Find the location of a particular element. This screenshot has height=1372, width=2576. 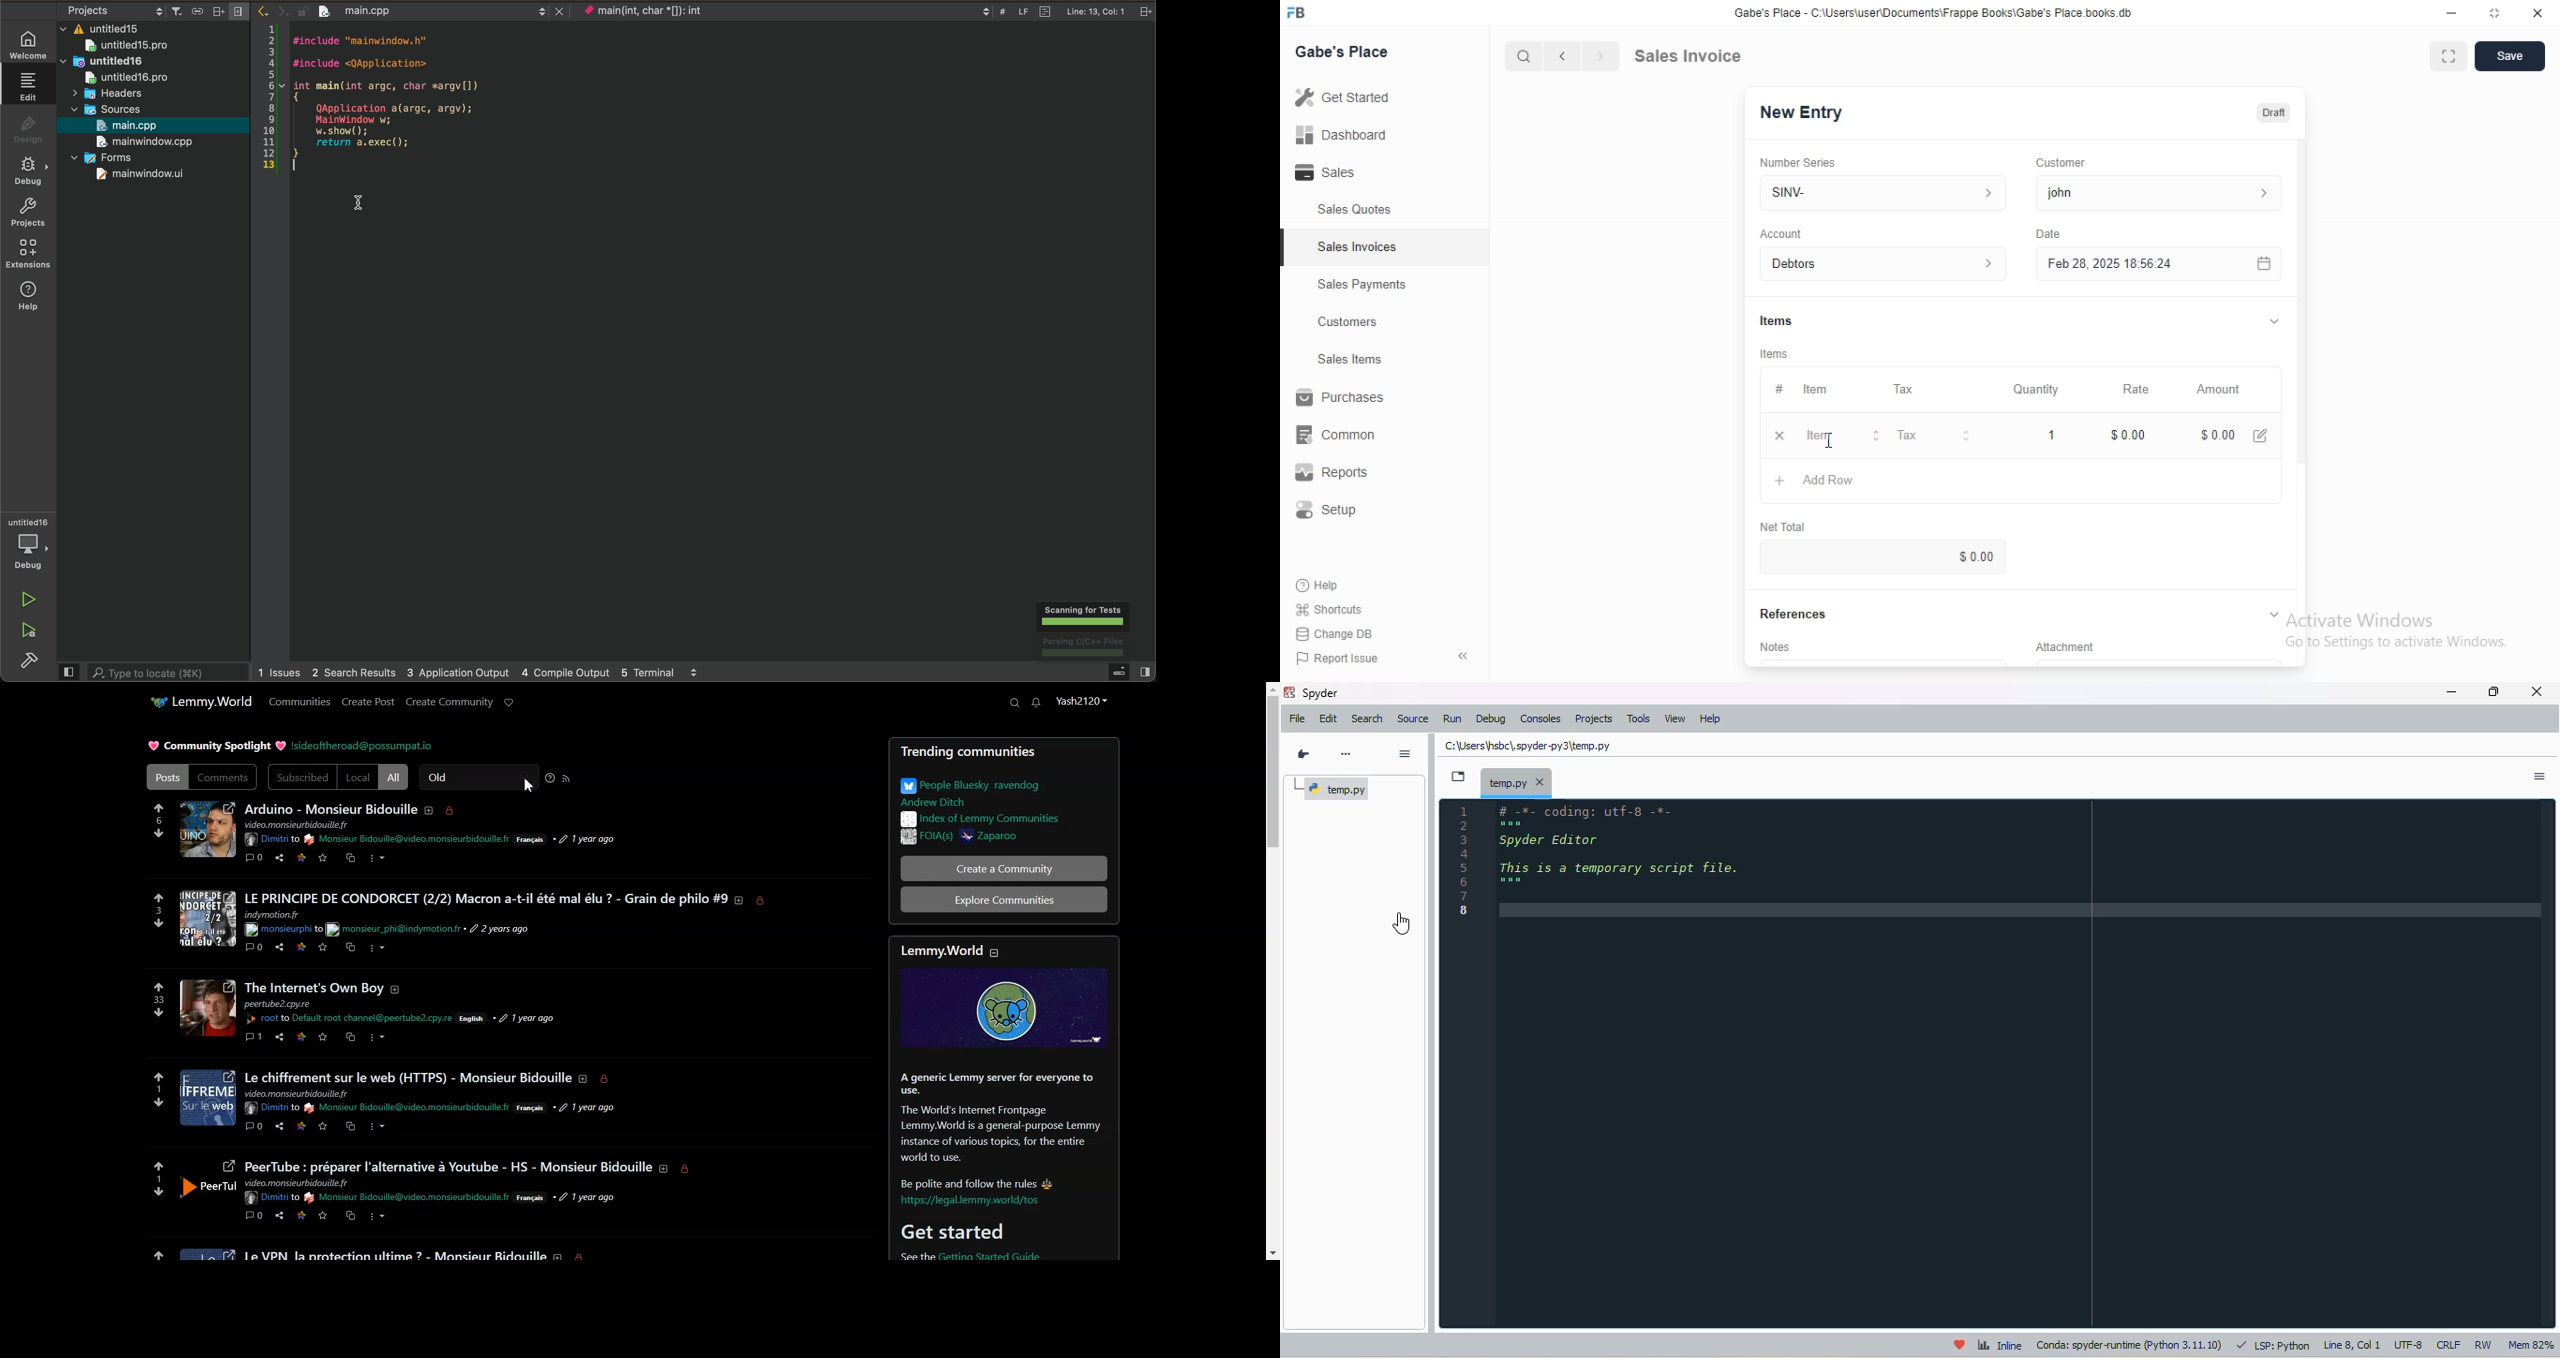

Sales Items is located at coordinates (1341, 360).